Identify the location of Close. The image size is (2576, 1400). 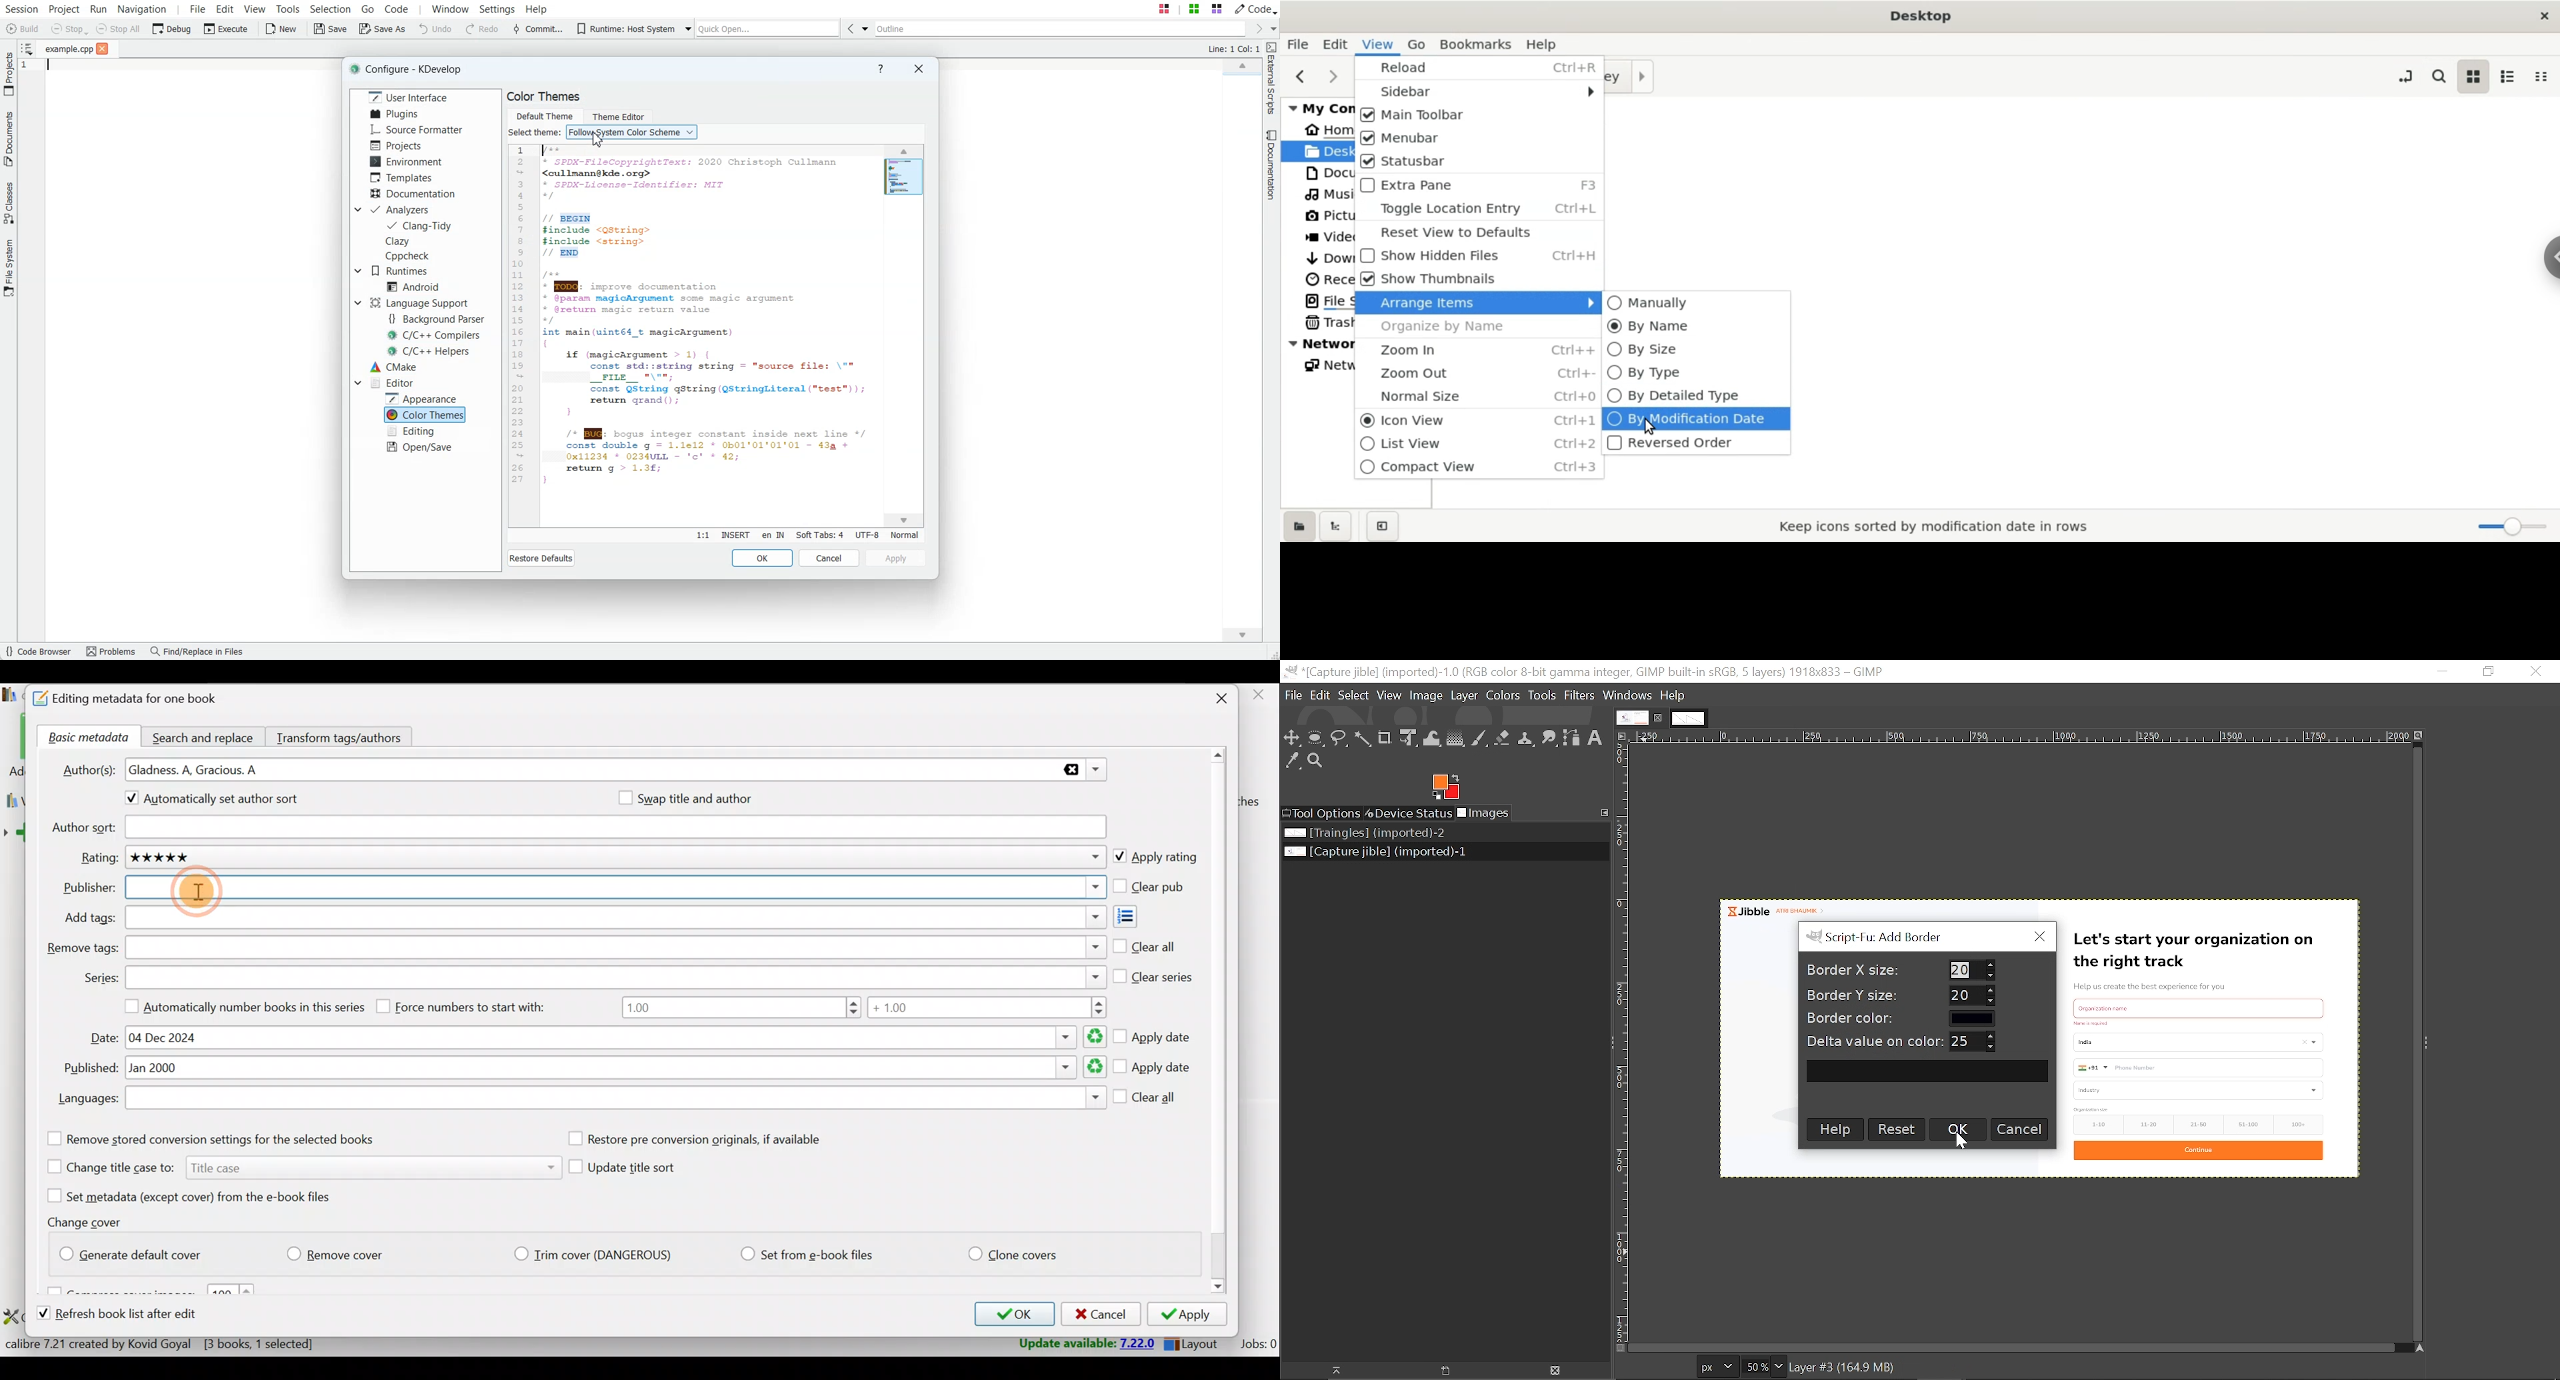
(2041, 937).